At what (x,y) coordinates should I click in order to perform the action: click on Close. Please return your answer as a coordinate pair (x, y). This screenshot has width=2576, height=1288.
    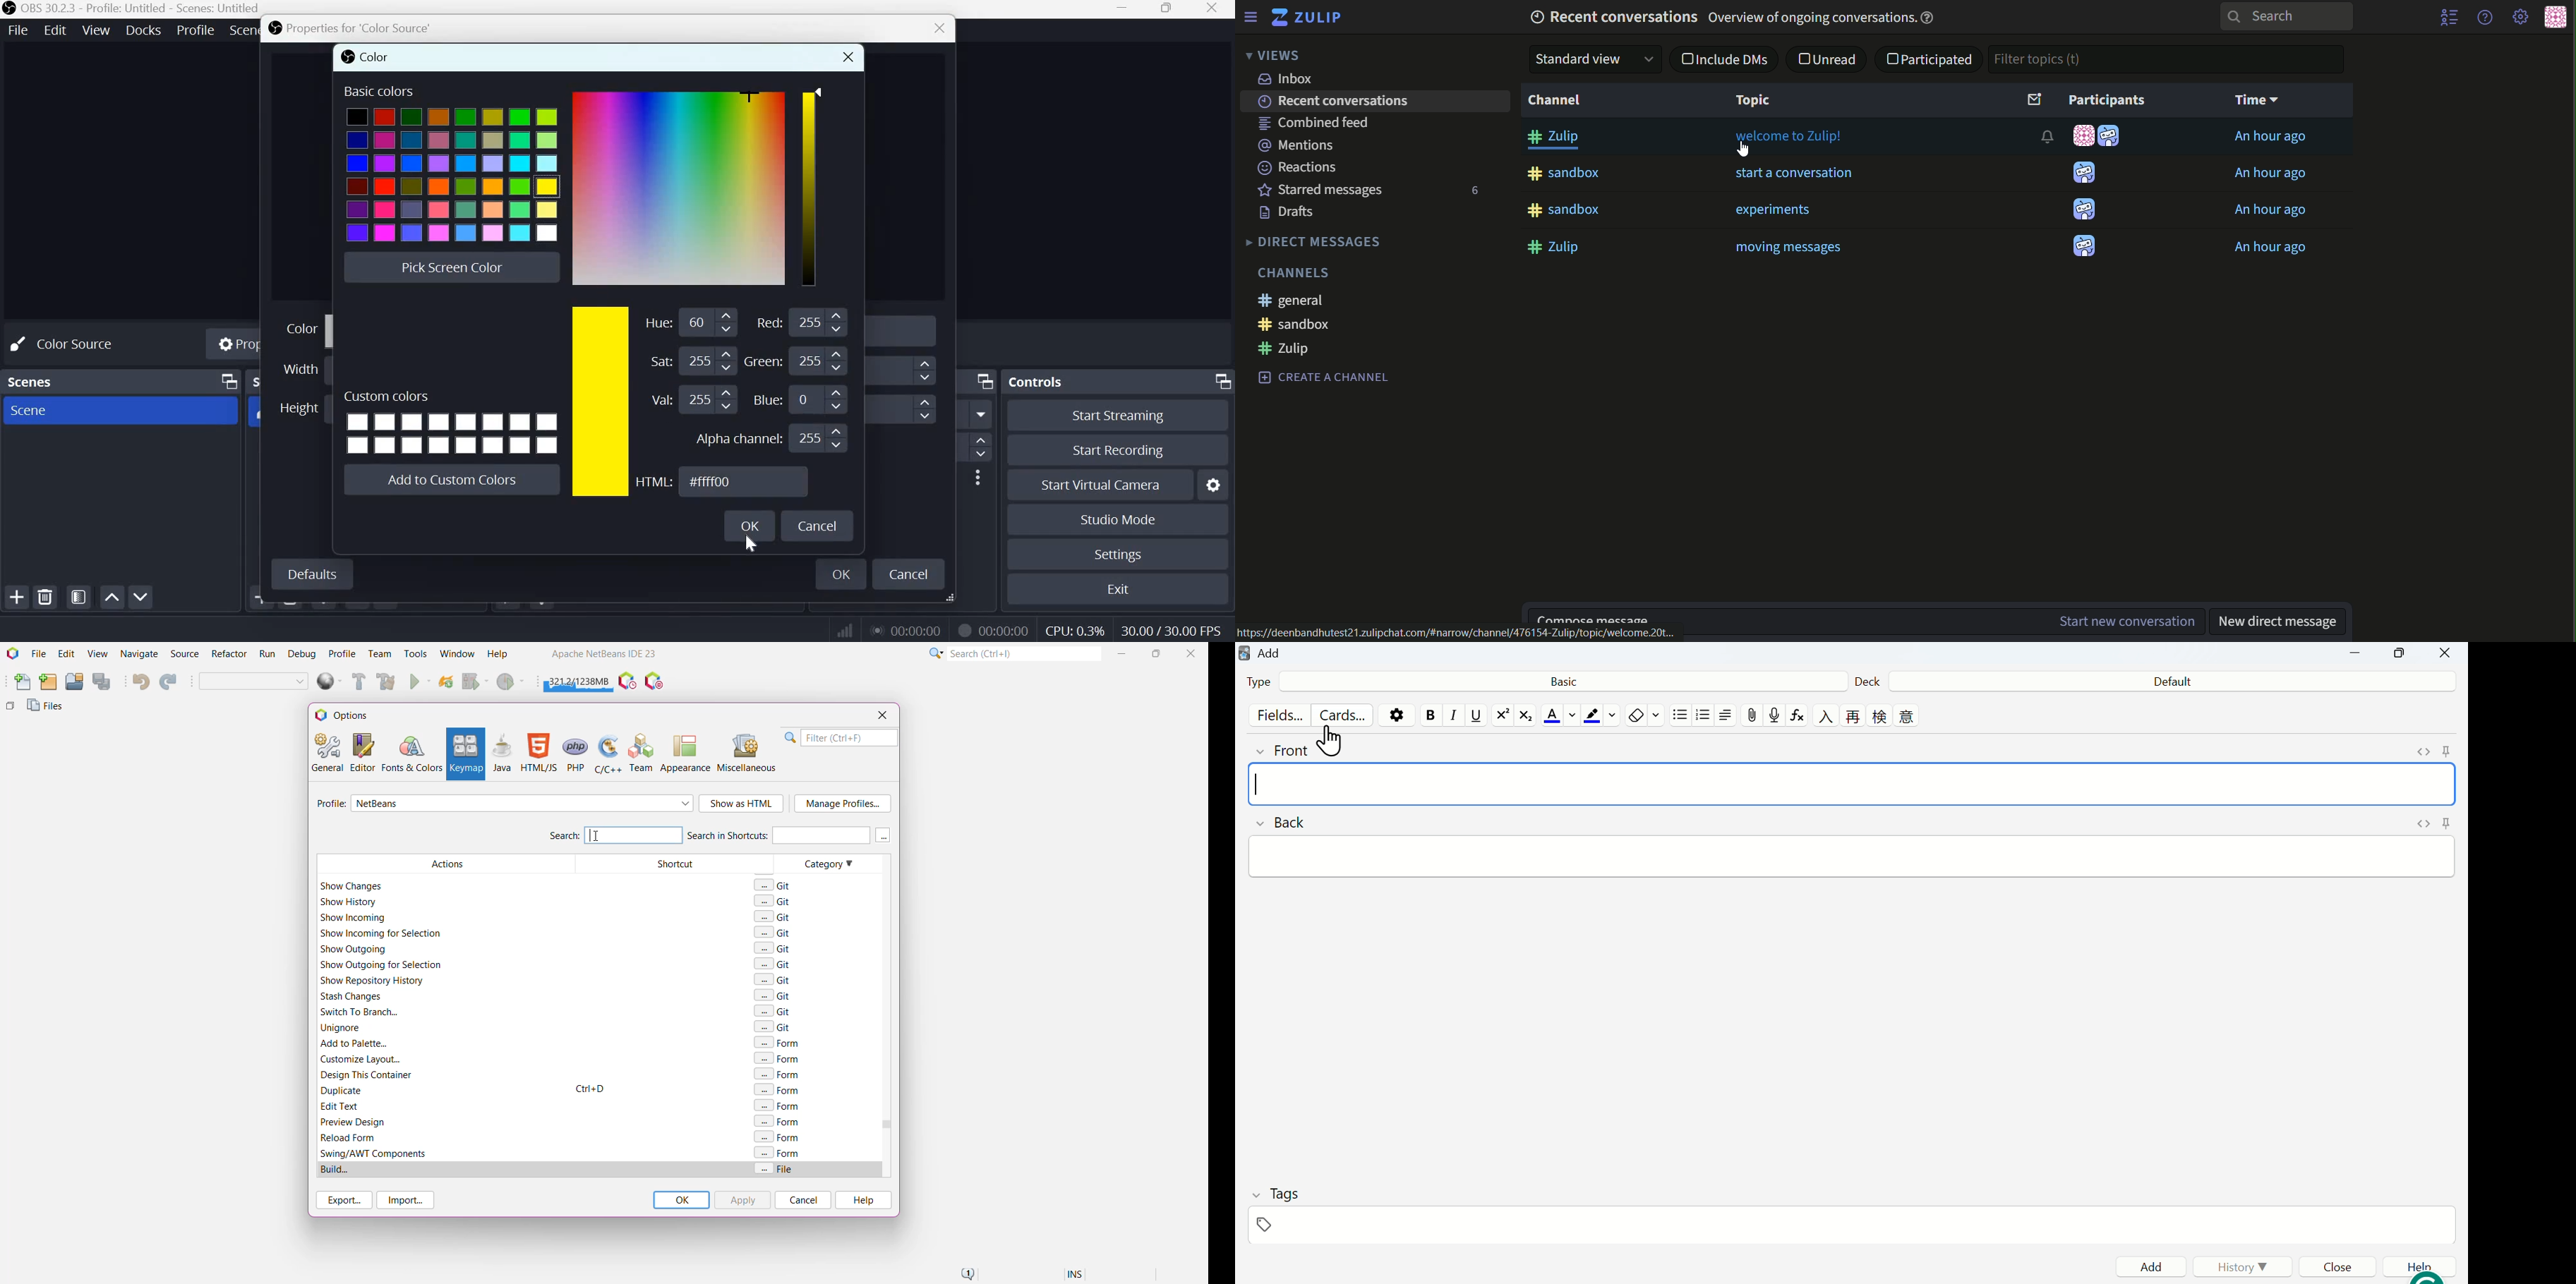
    Looking at the image, I should click on (2337, 1267).